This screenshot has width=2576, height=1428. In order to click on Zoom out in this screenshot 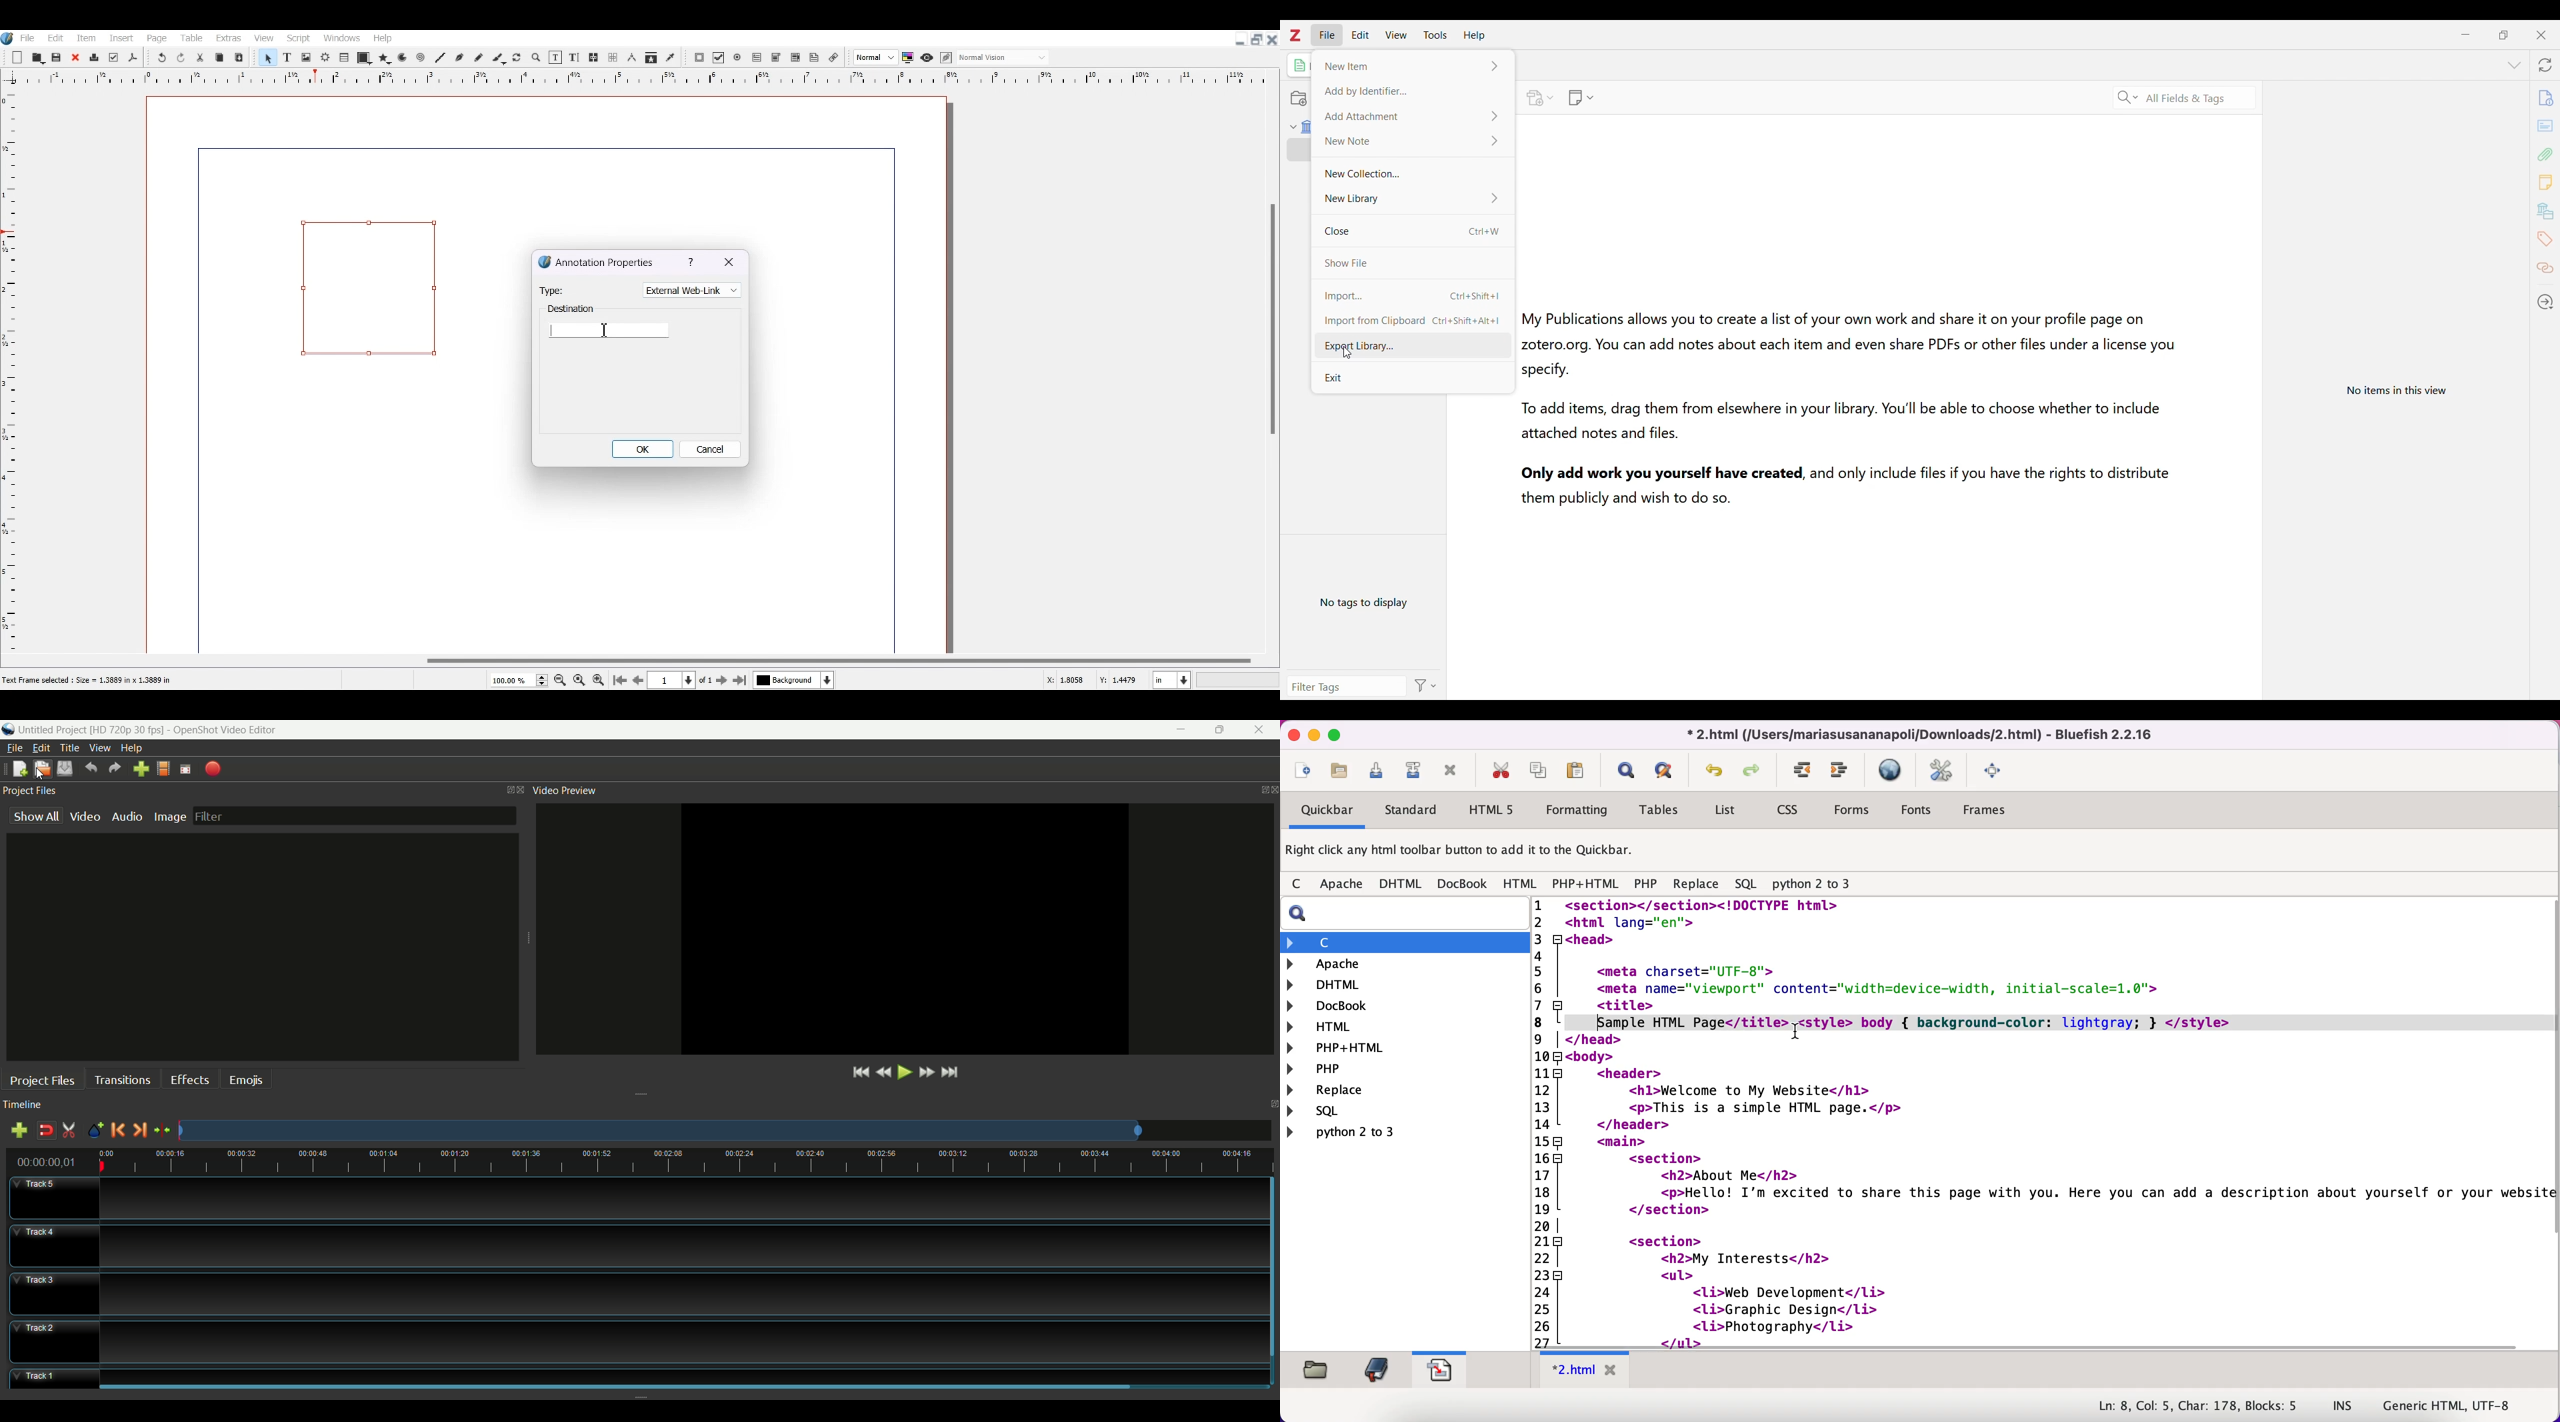, I will do `click(561, 680)`.